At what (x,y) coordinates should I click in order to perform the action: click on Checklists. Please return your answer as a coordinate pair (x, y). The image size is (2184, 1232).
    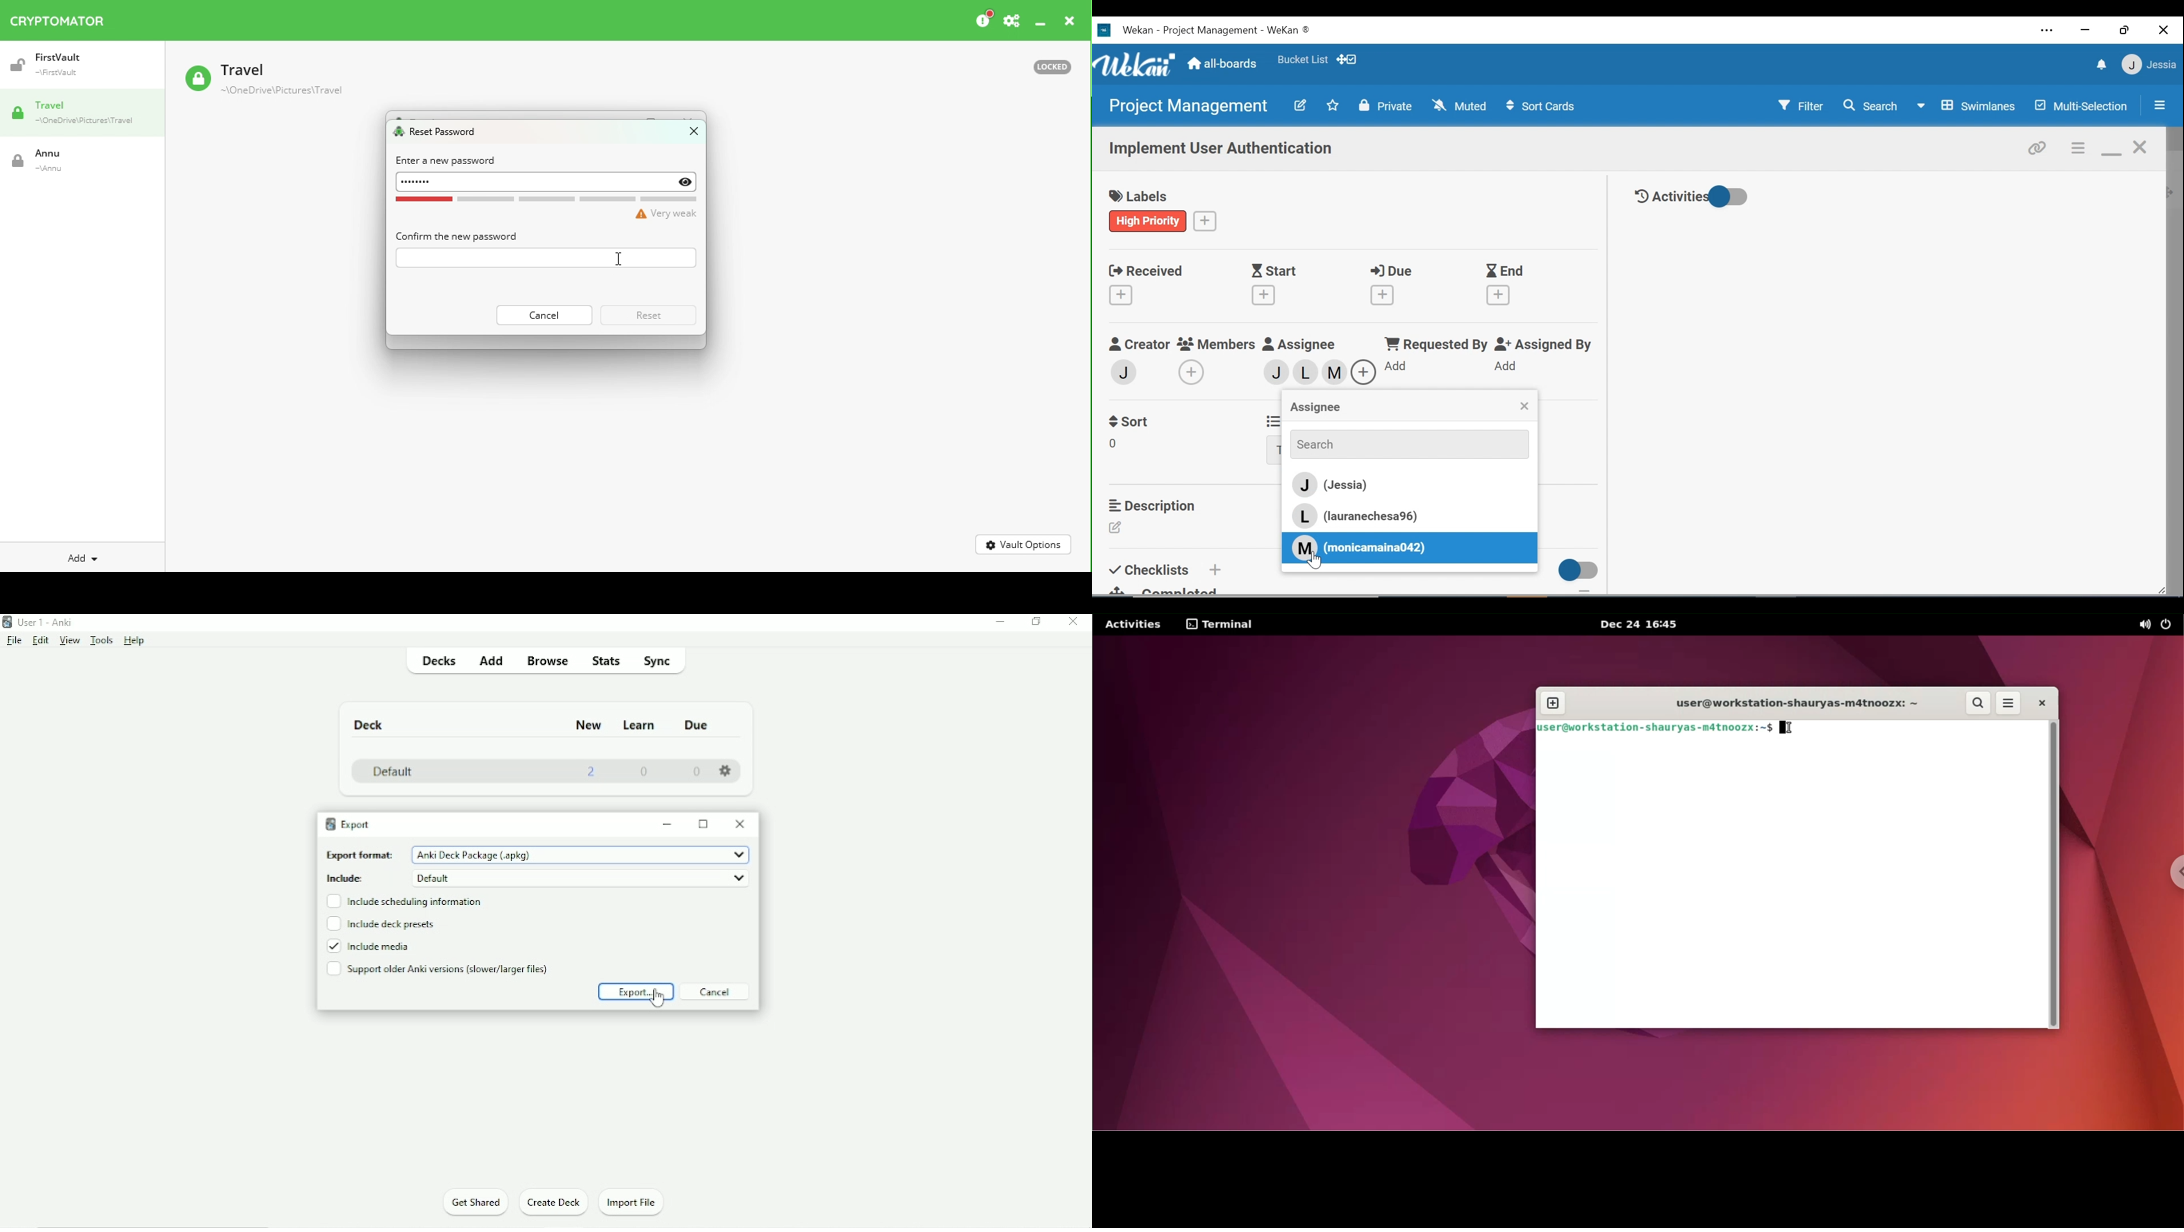
    Looking at the image, I should click on (1151, 568).